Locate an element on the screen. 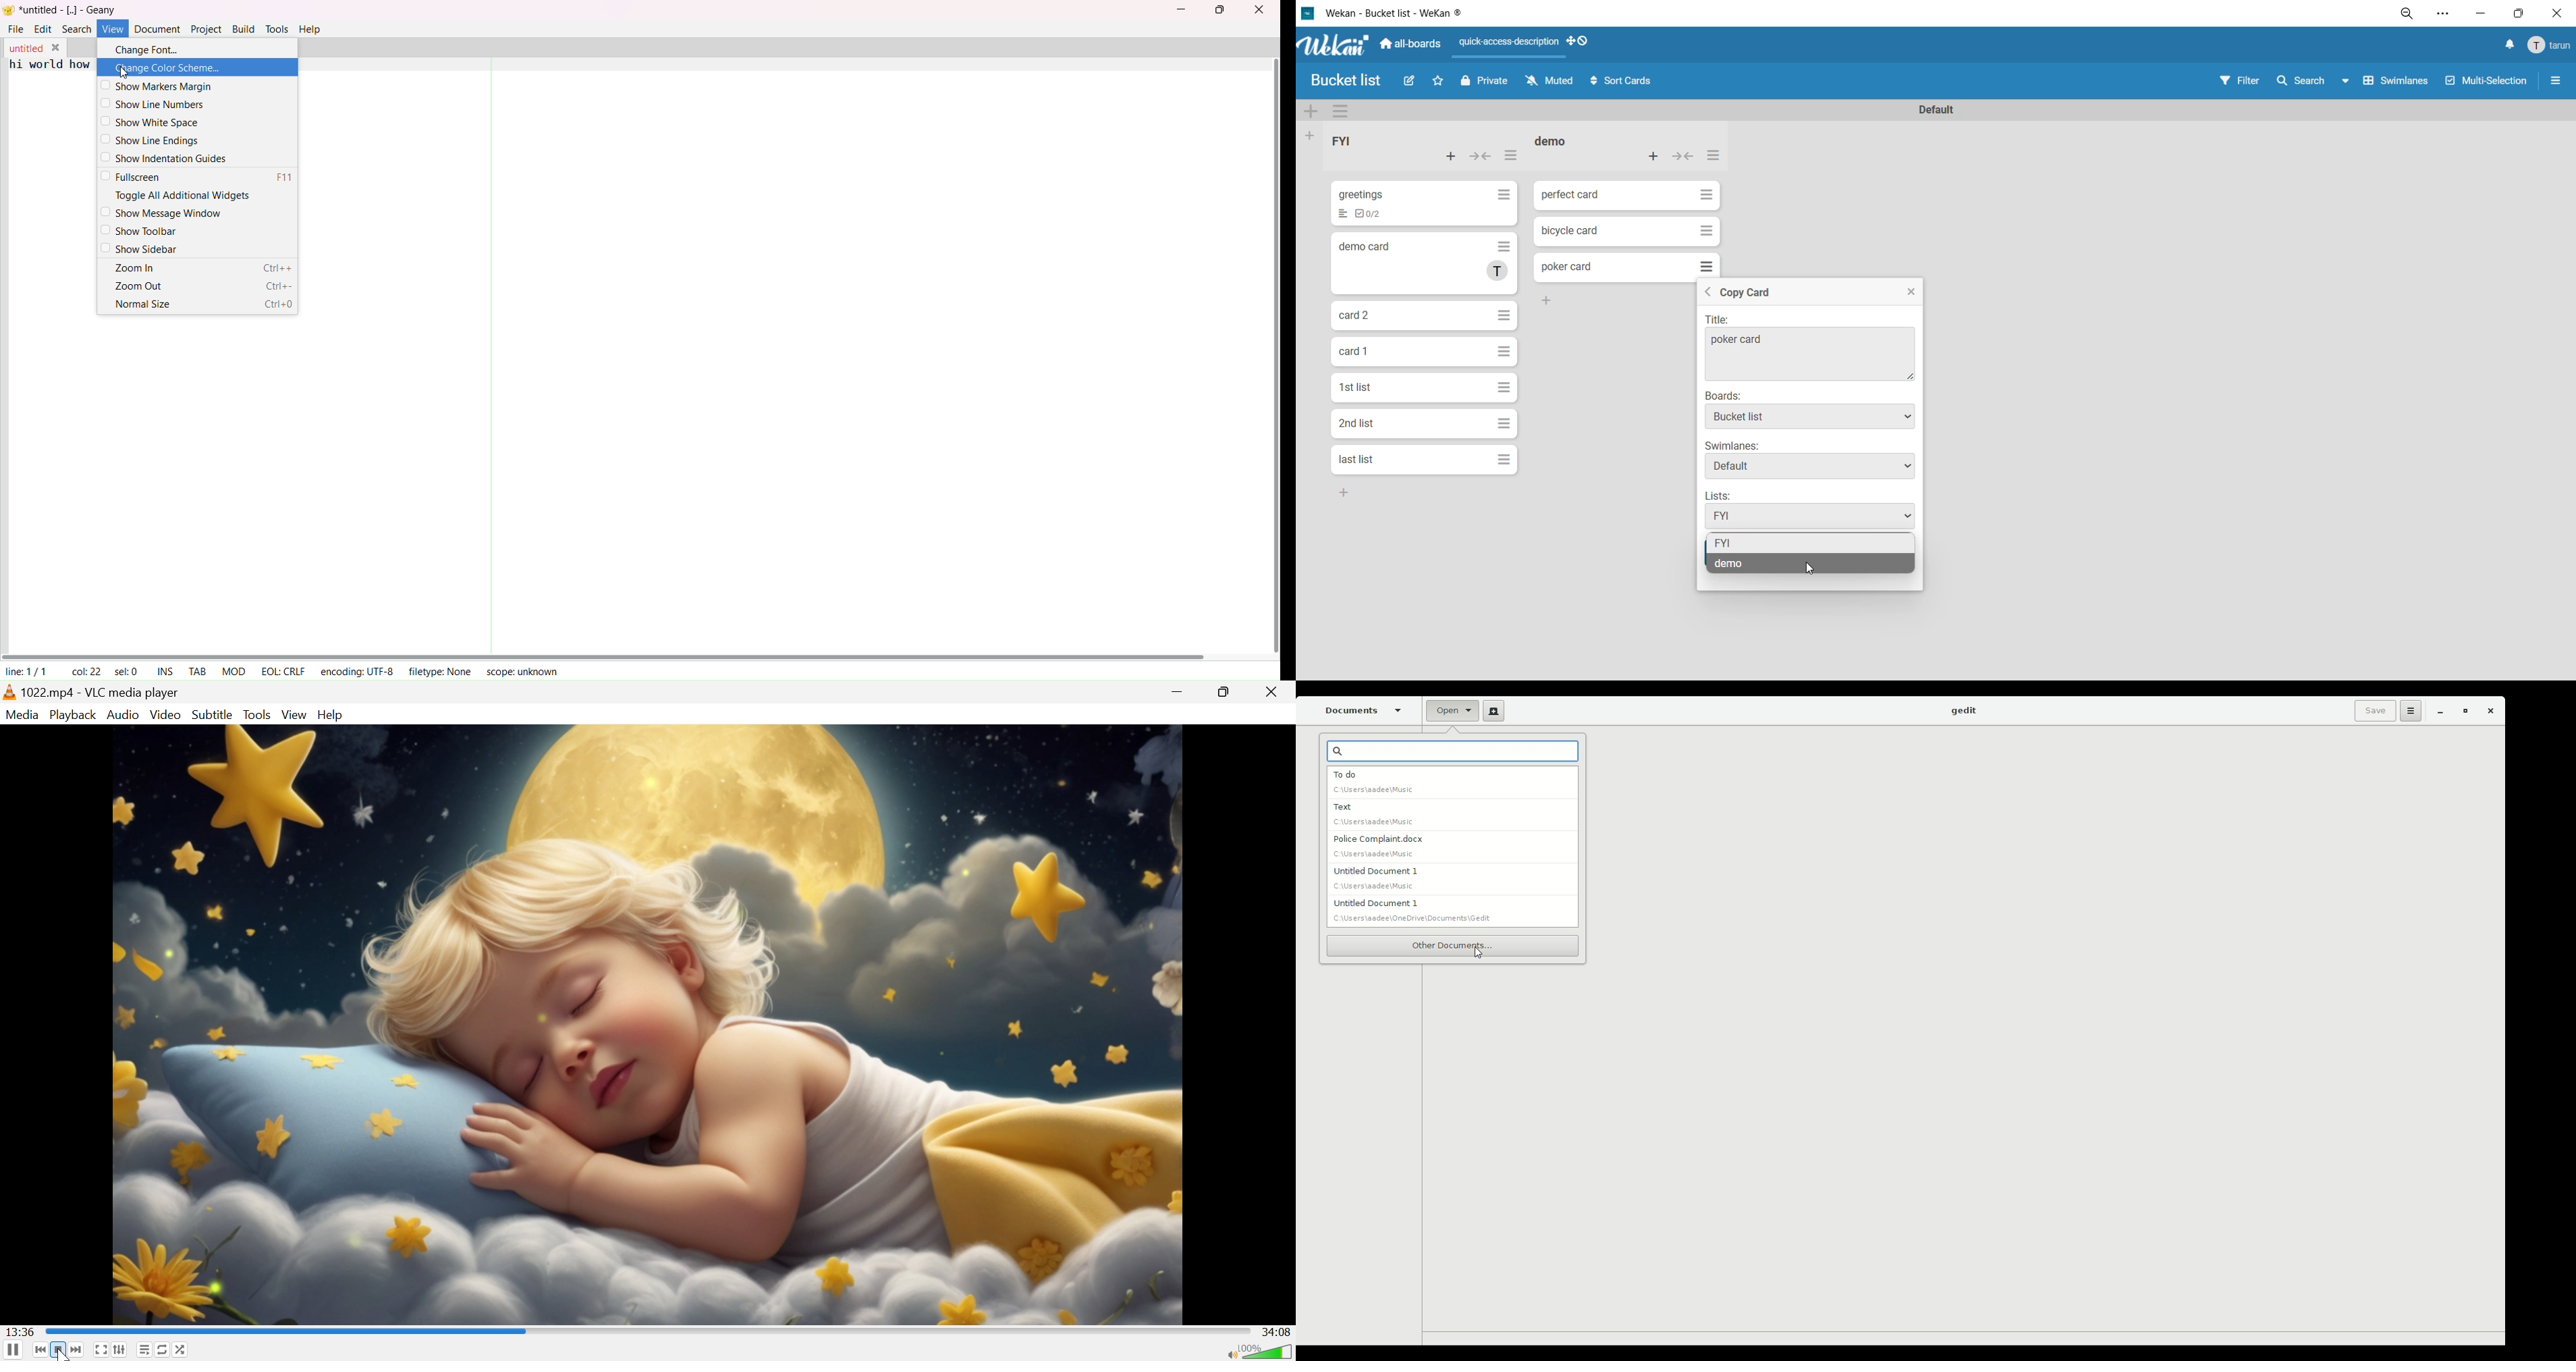  filetype:unknown is located at coordinates (442, 670).